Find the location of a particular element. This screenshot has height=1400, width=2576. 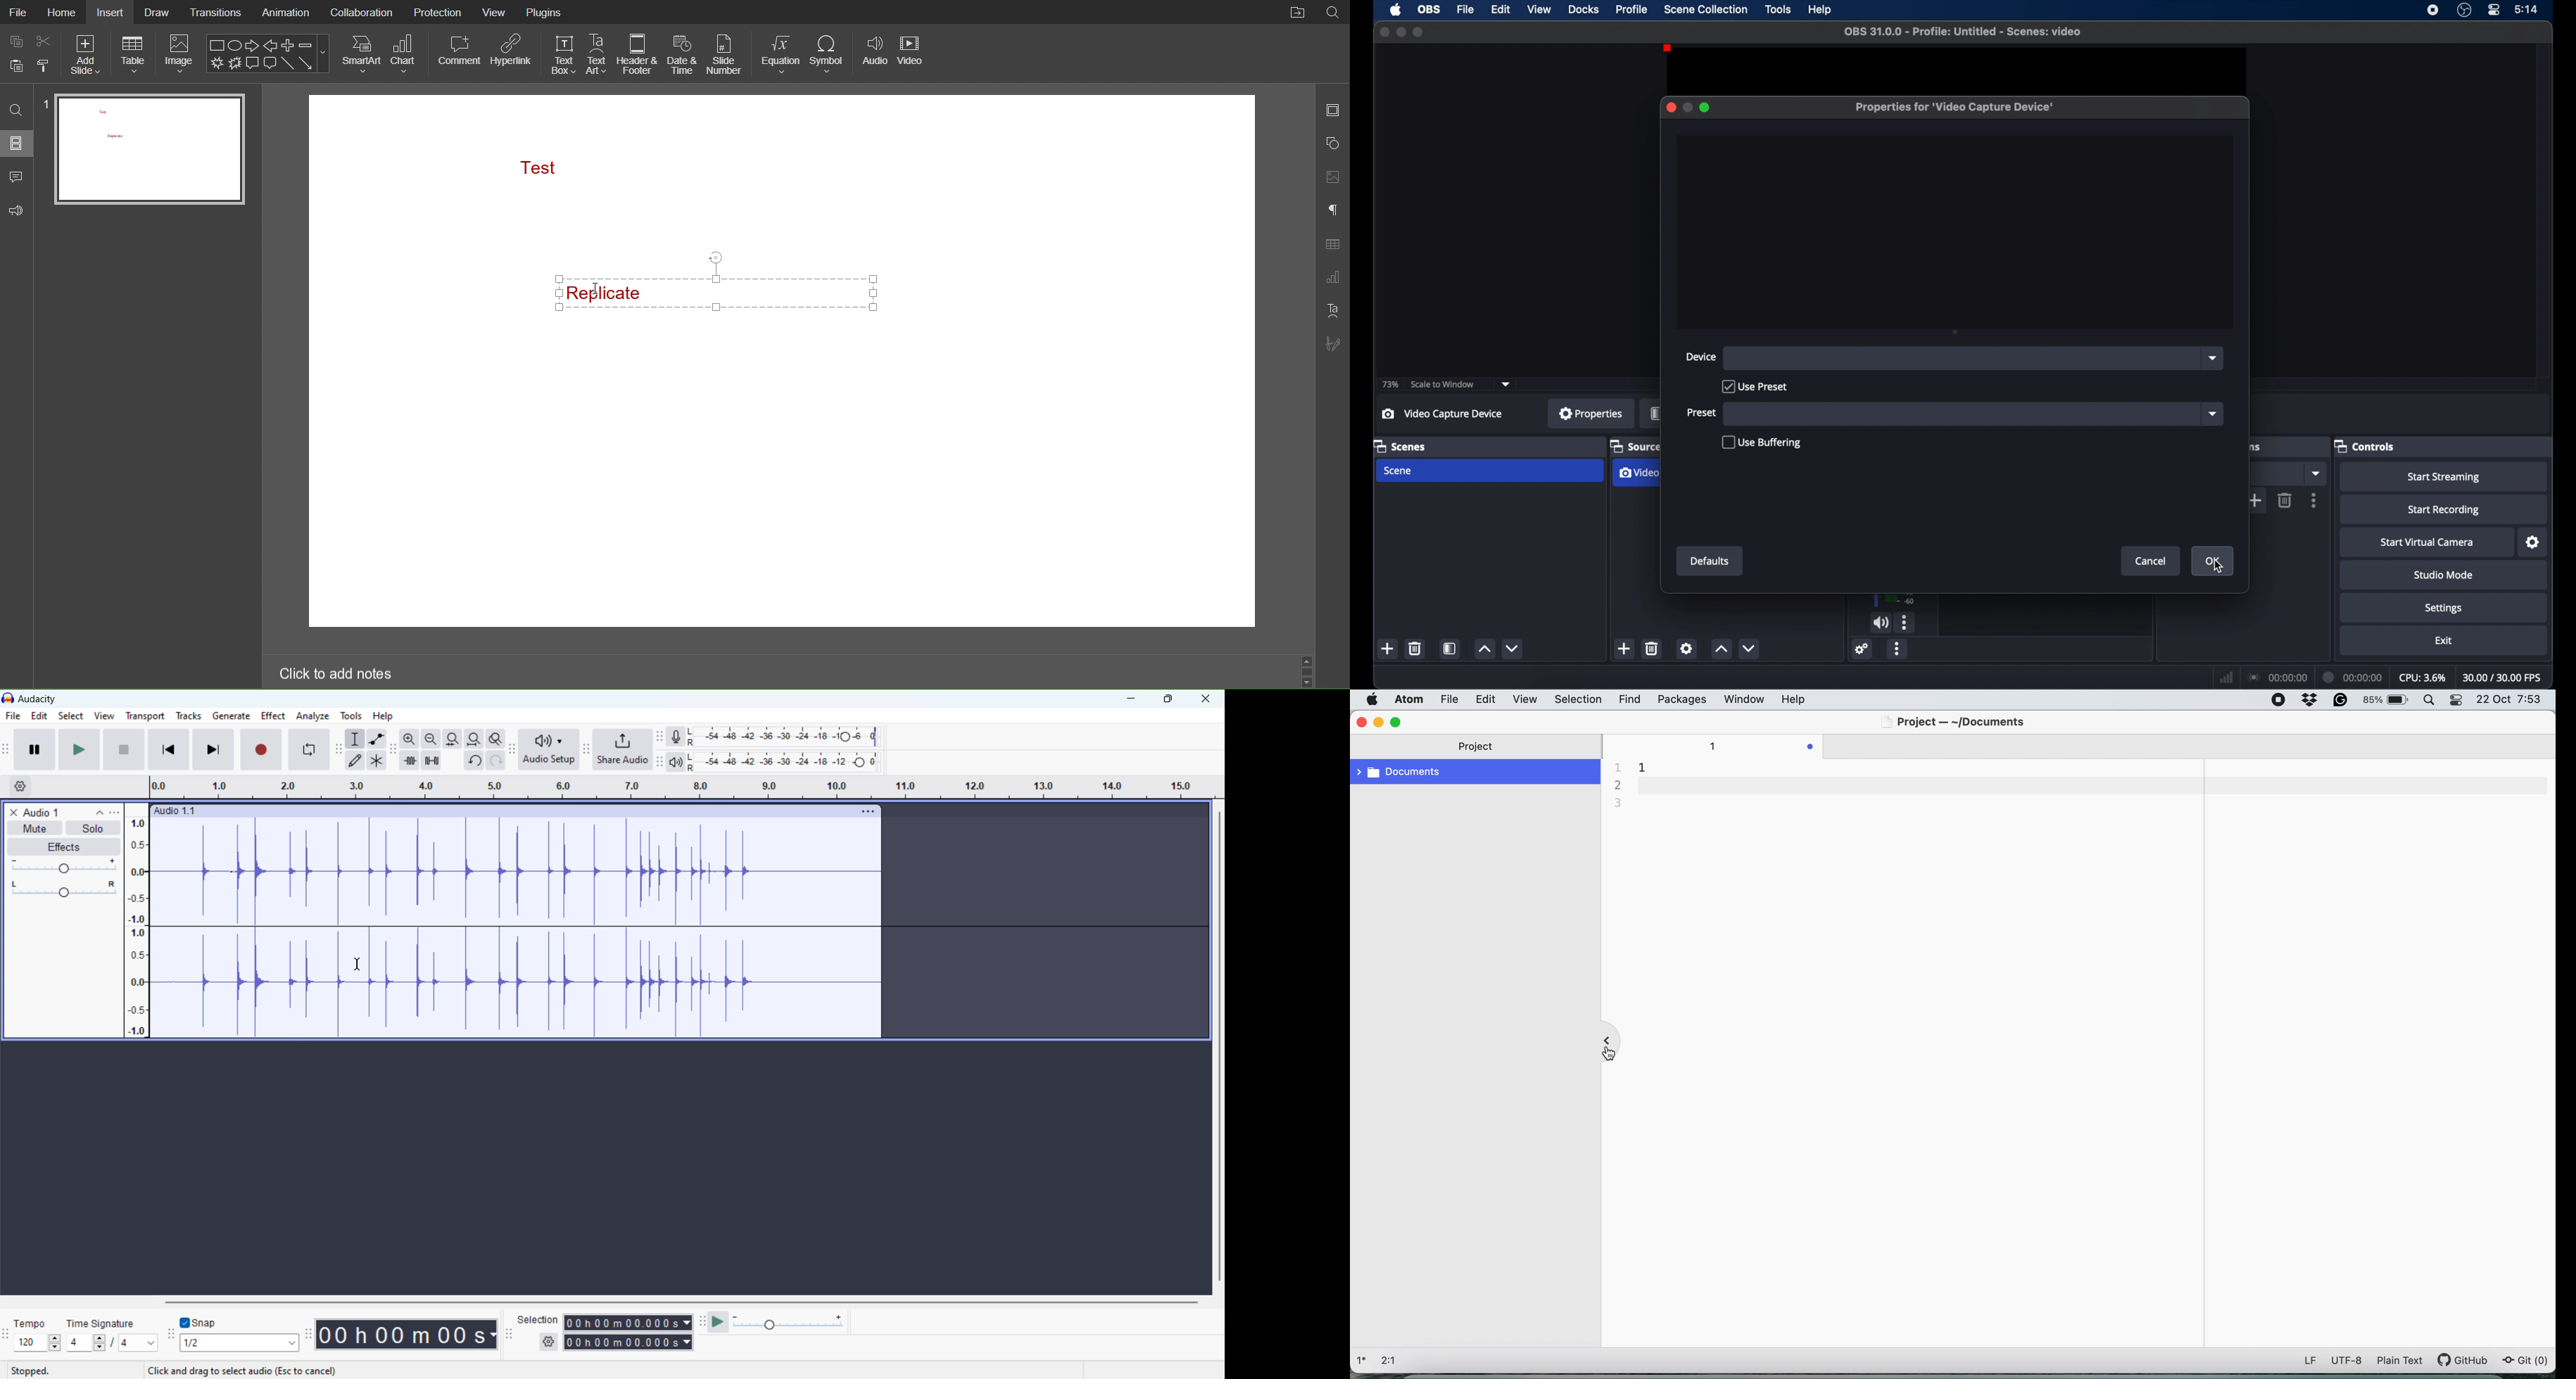

exit is located at coordinates (2443, 641).